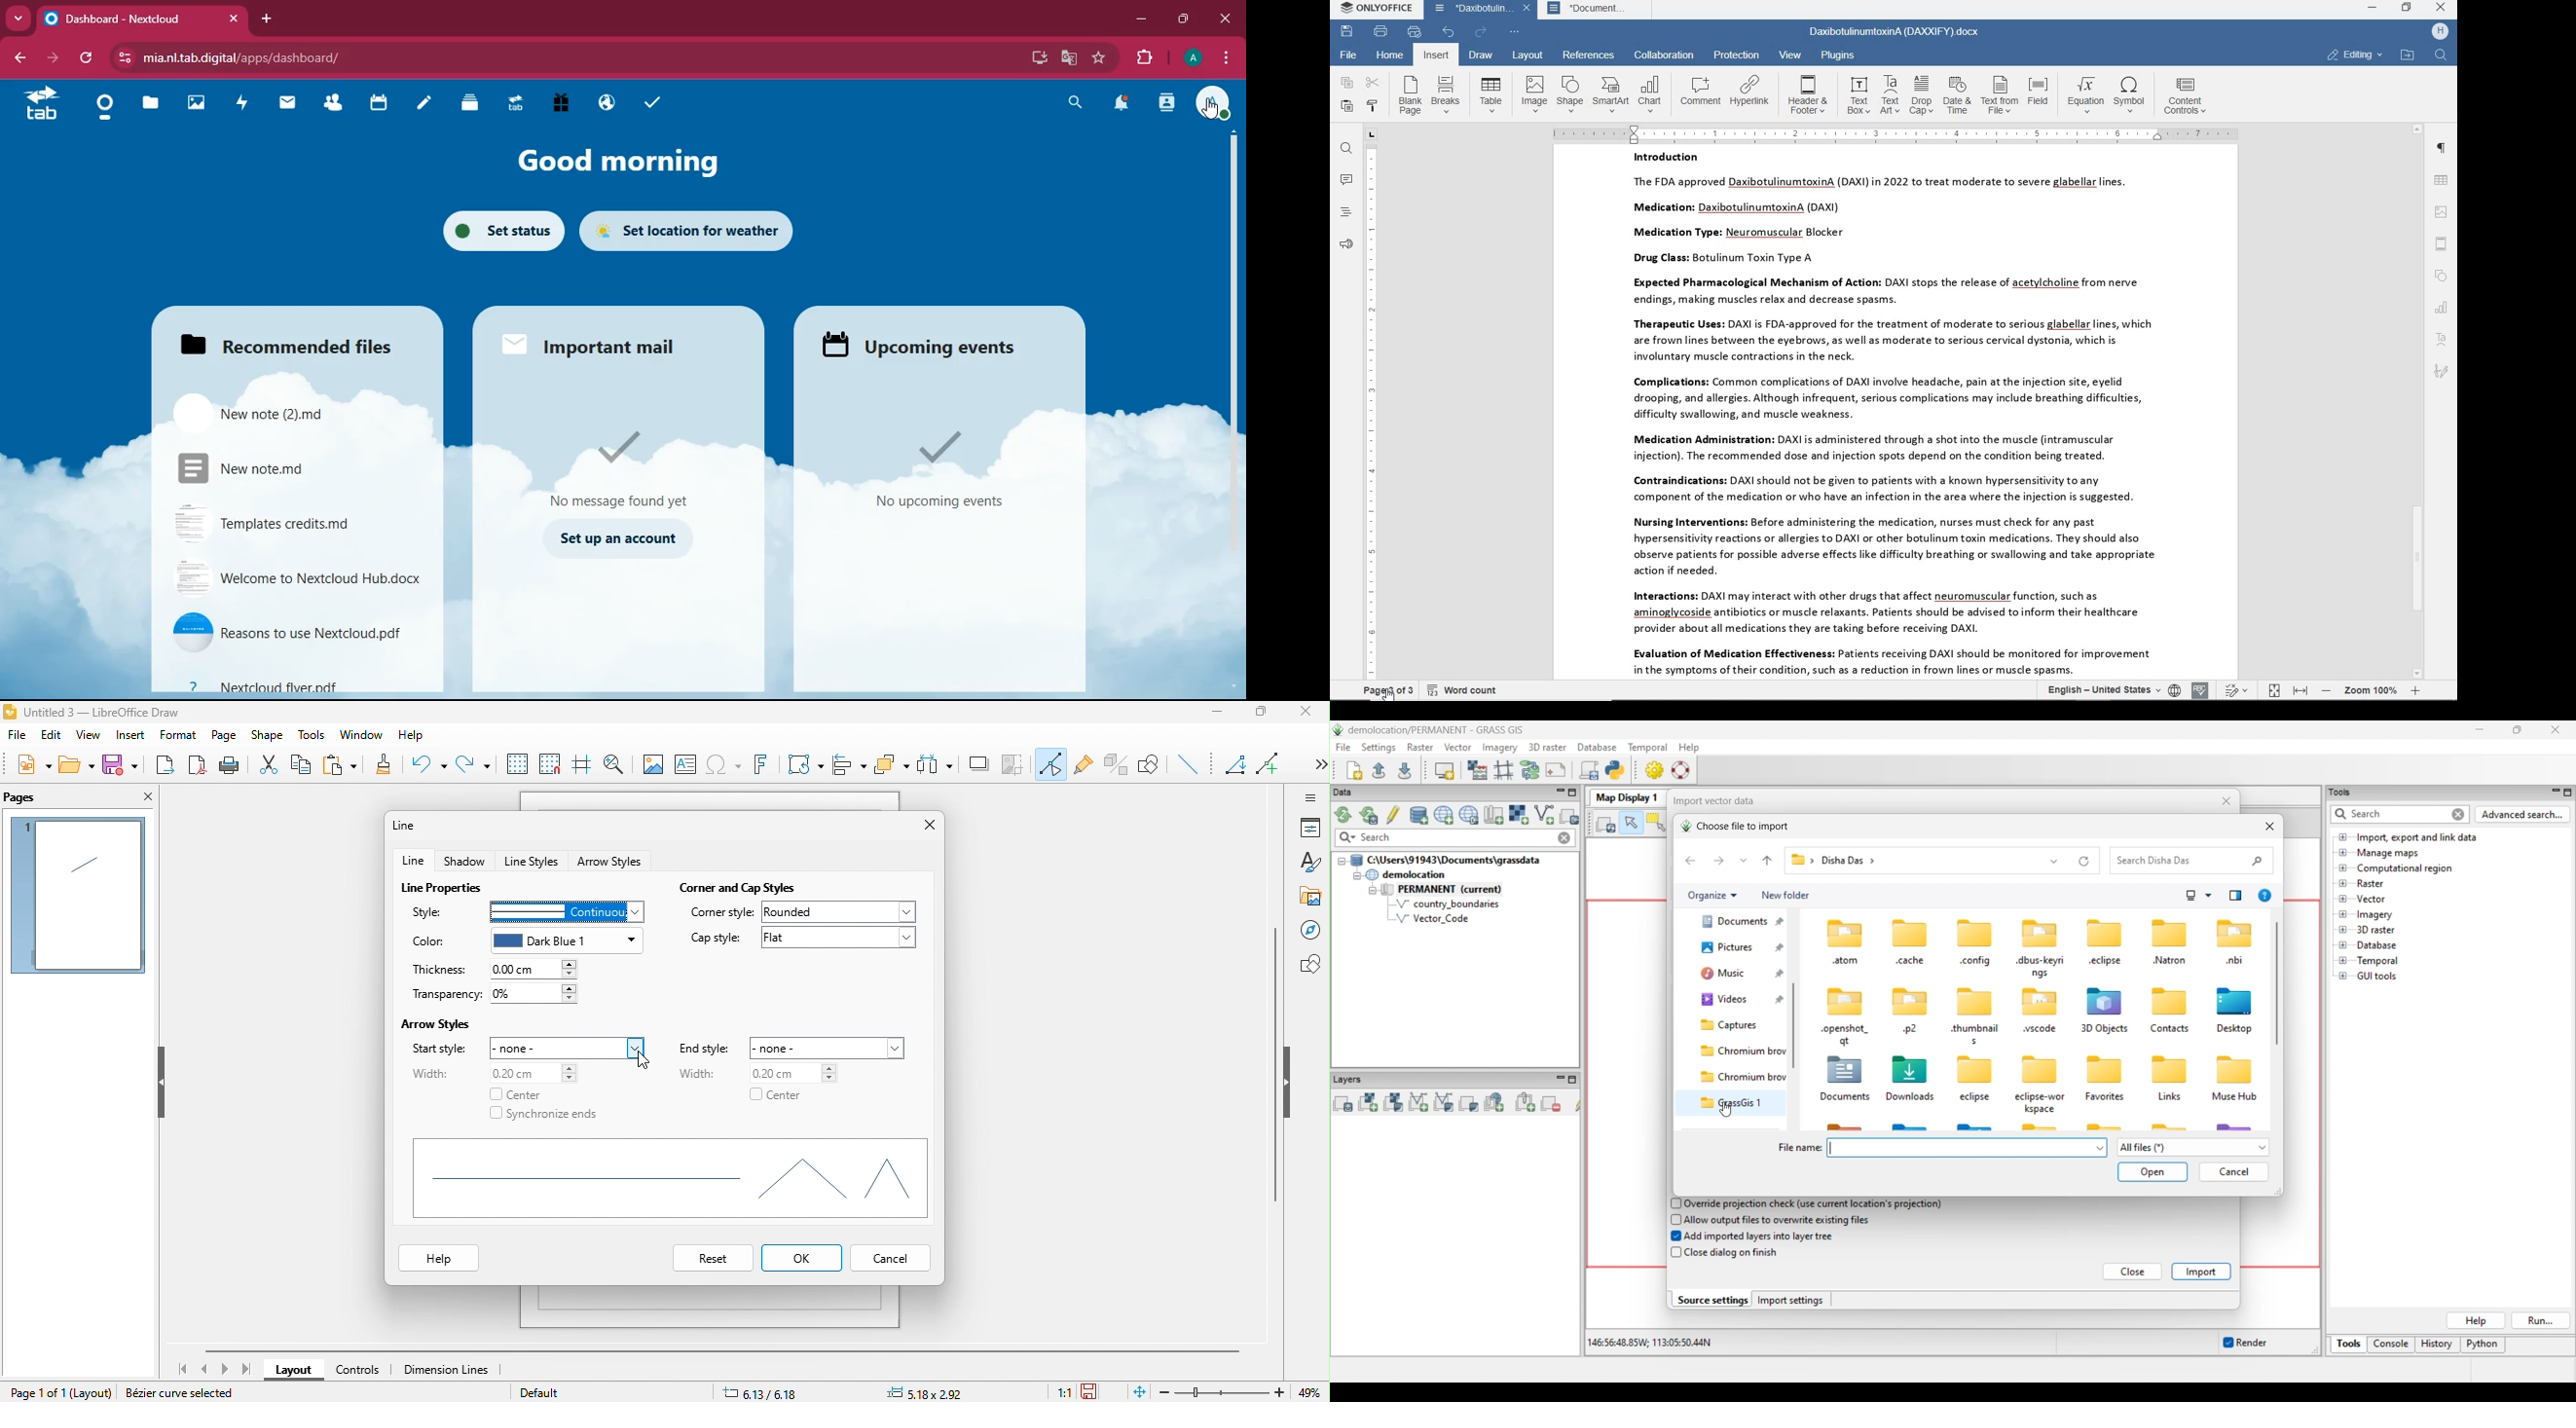 The width and height of the screenshot is (2576, 1428). I want to click on text language, so click(2100, 689).